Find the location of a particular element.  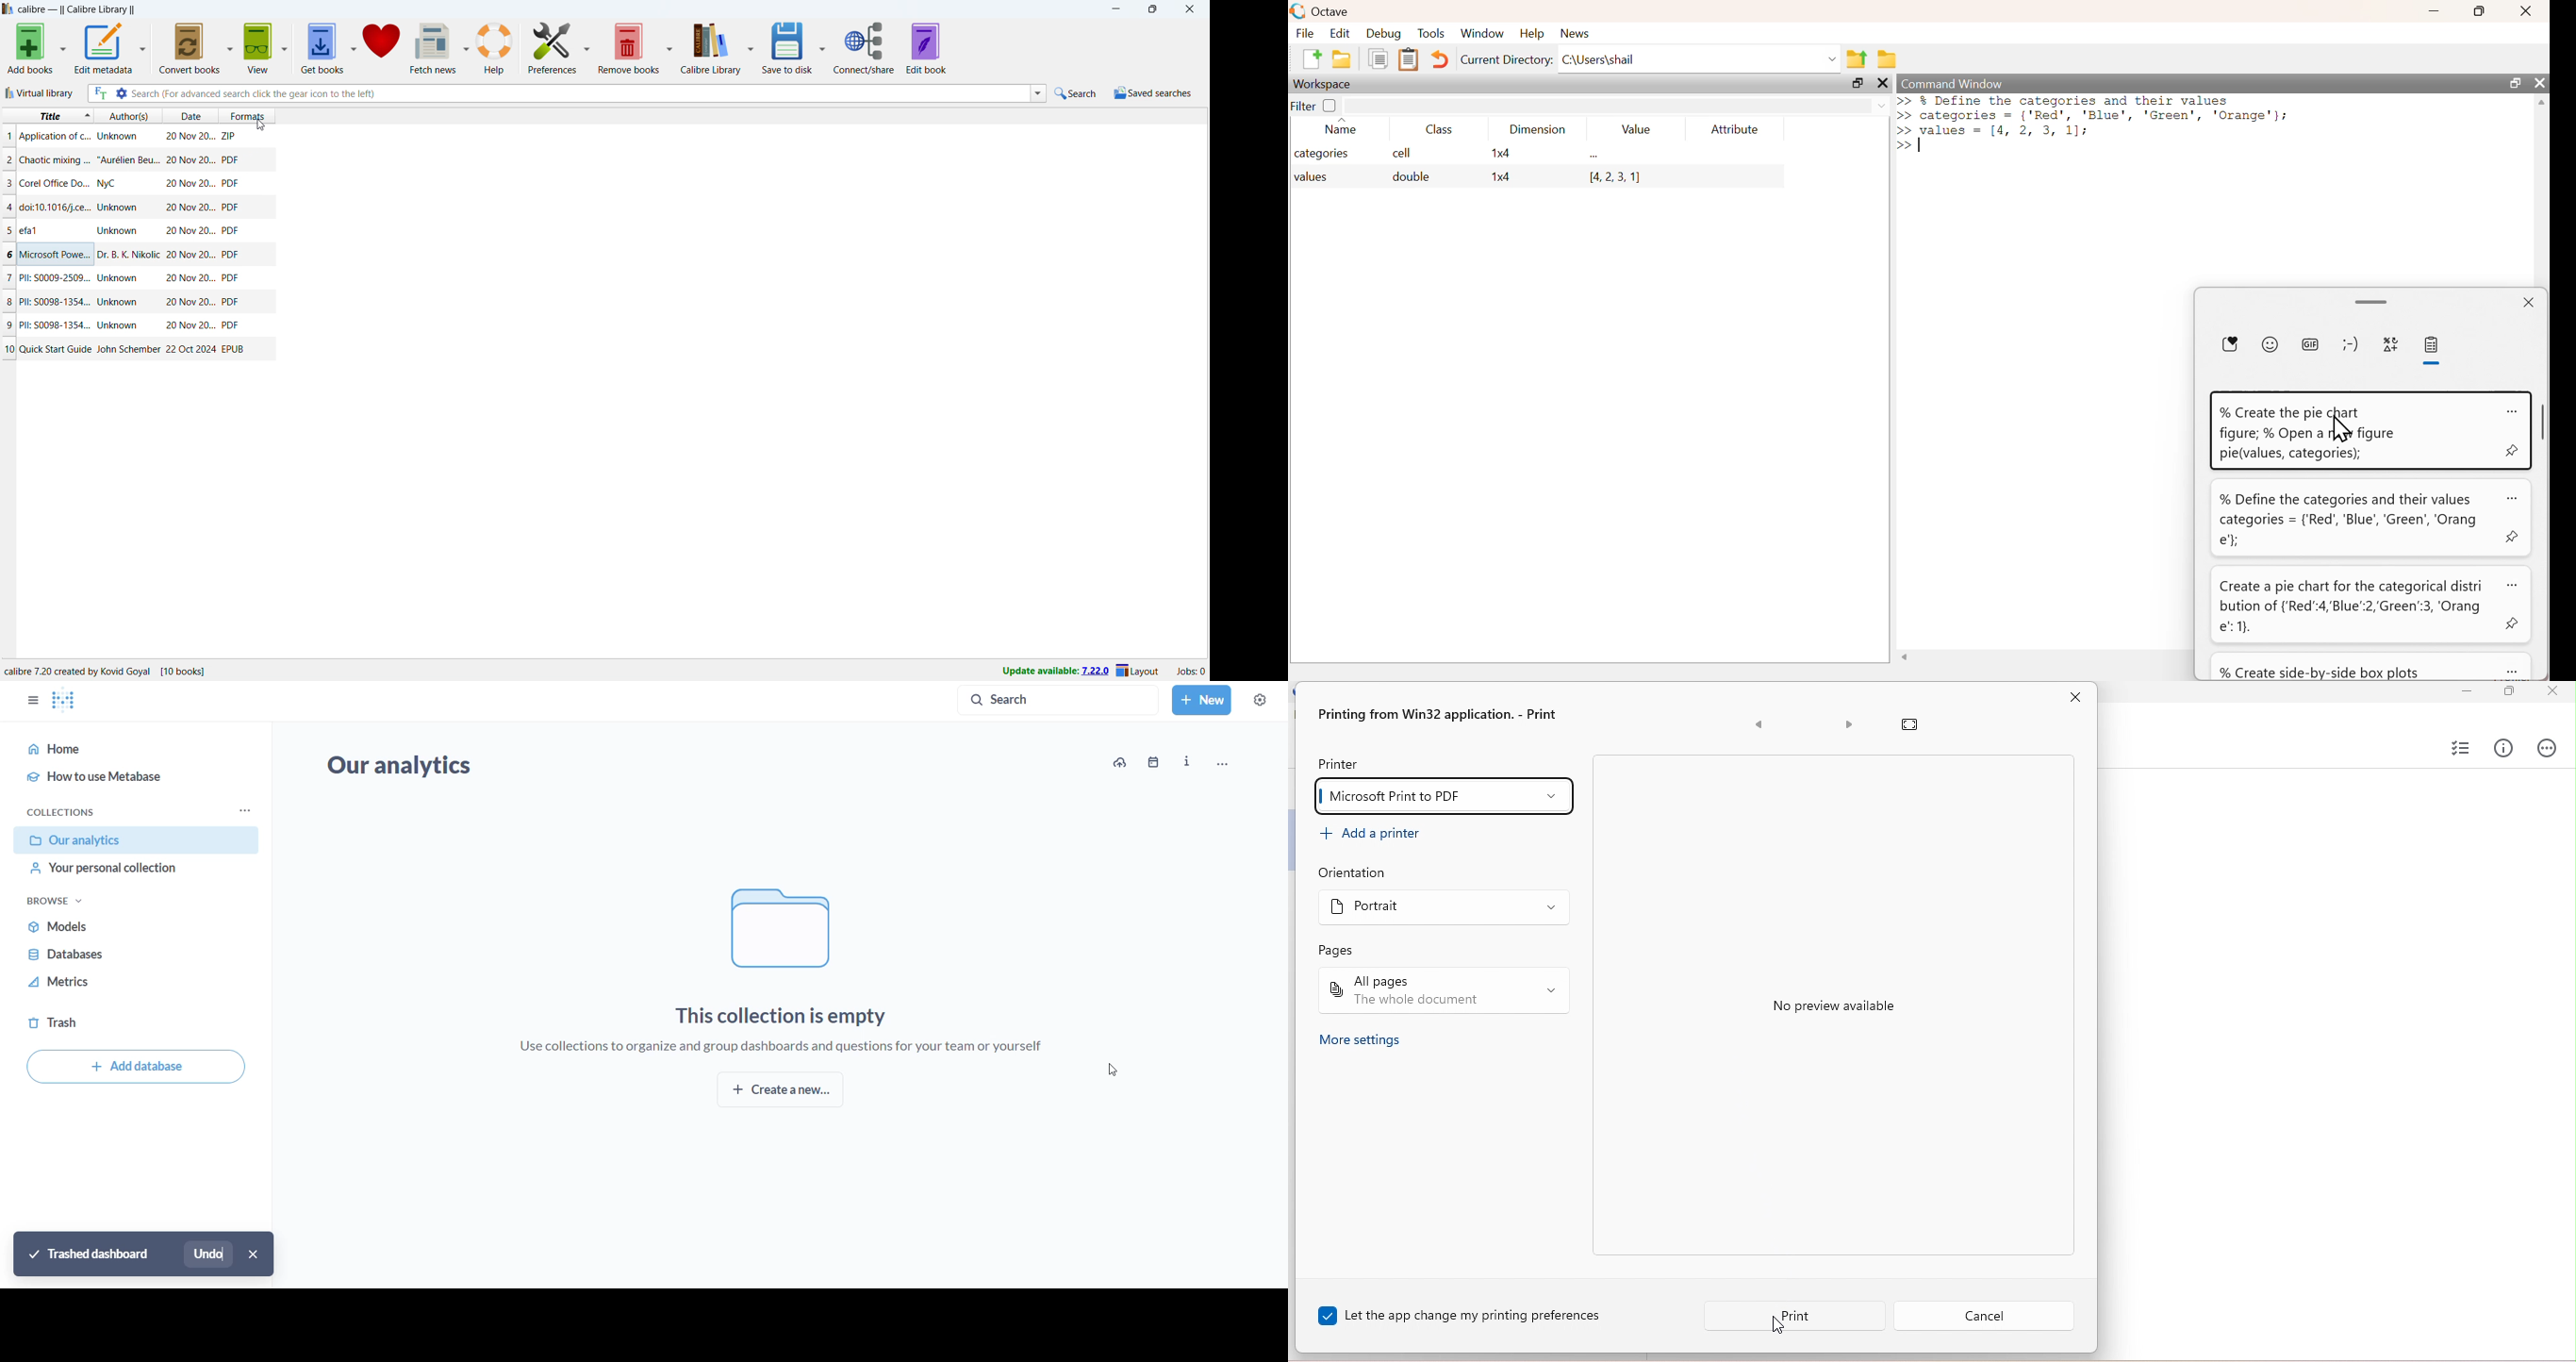

your personal collection is located at coordinates (126, 875).